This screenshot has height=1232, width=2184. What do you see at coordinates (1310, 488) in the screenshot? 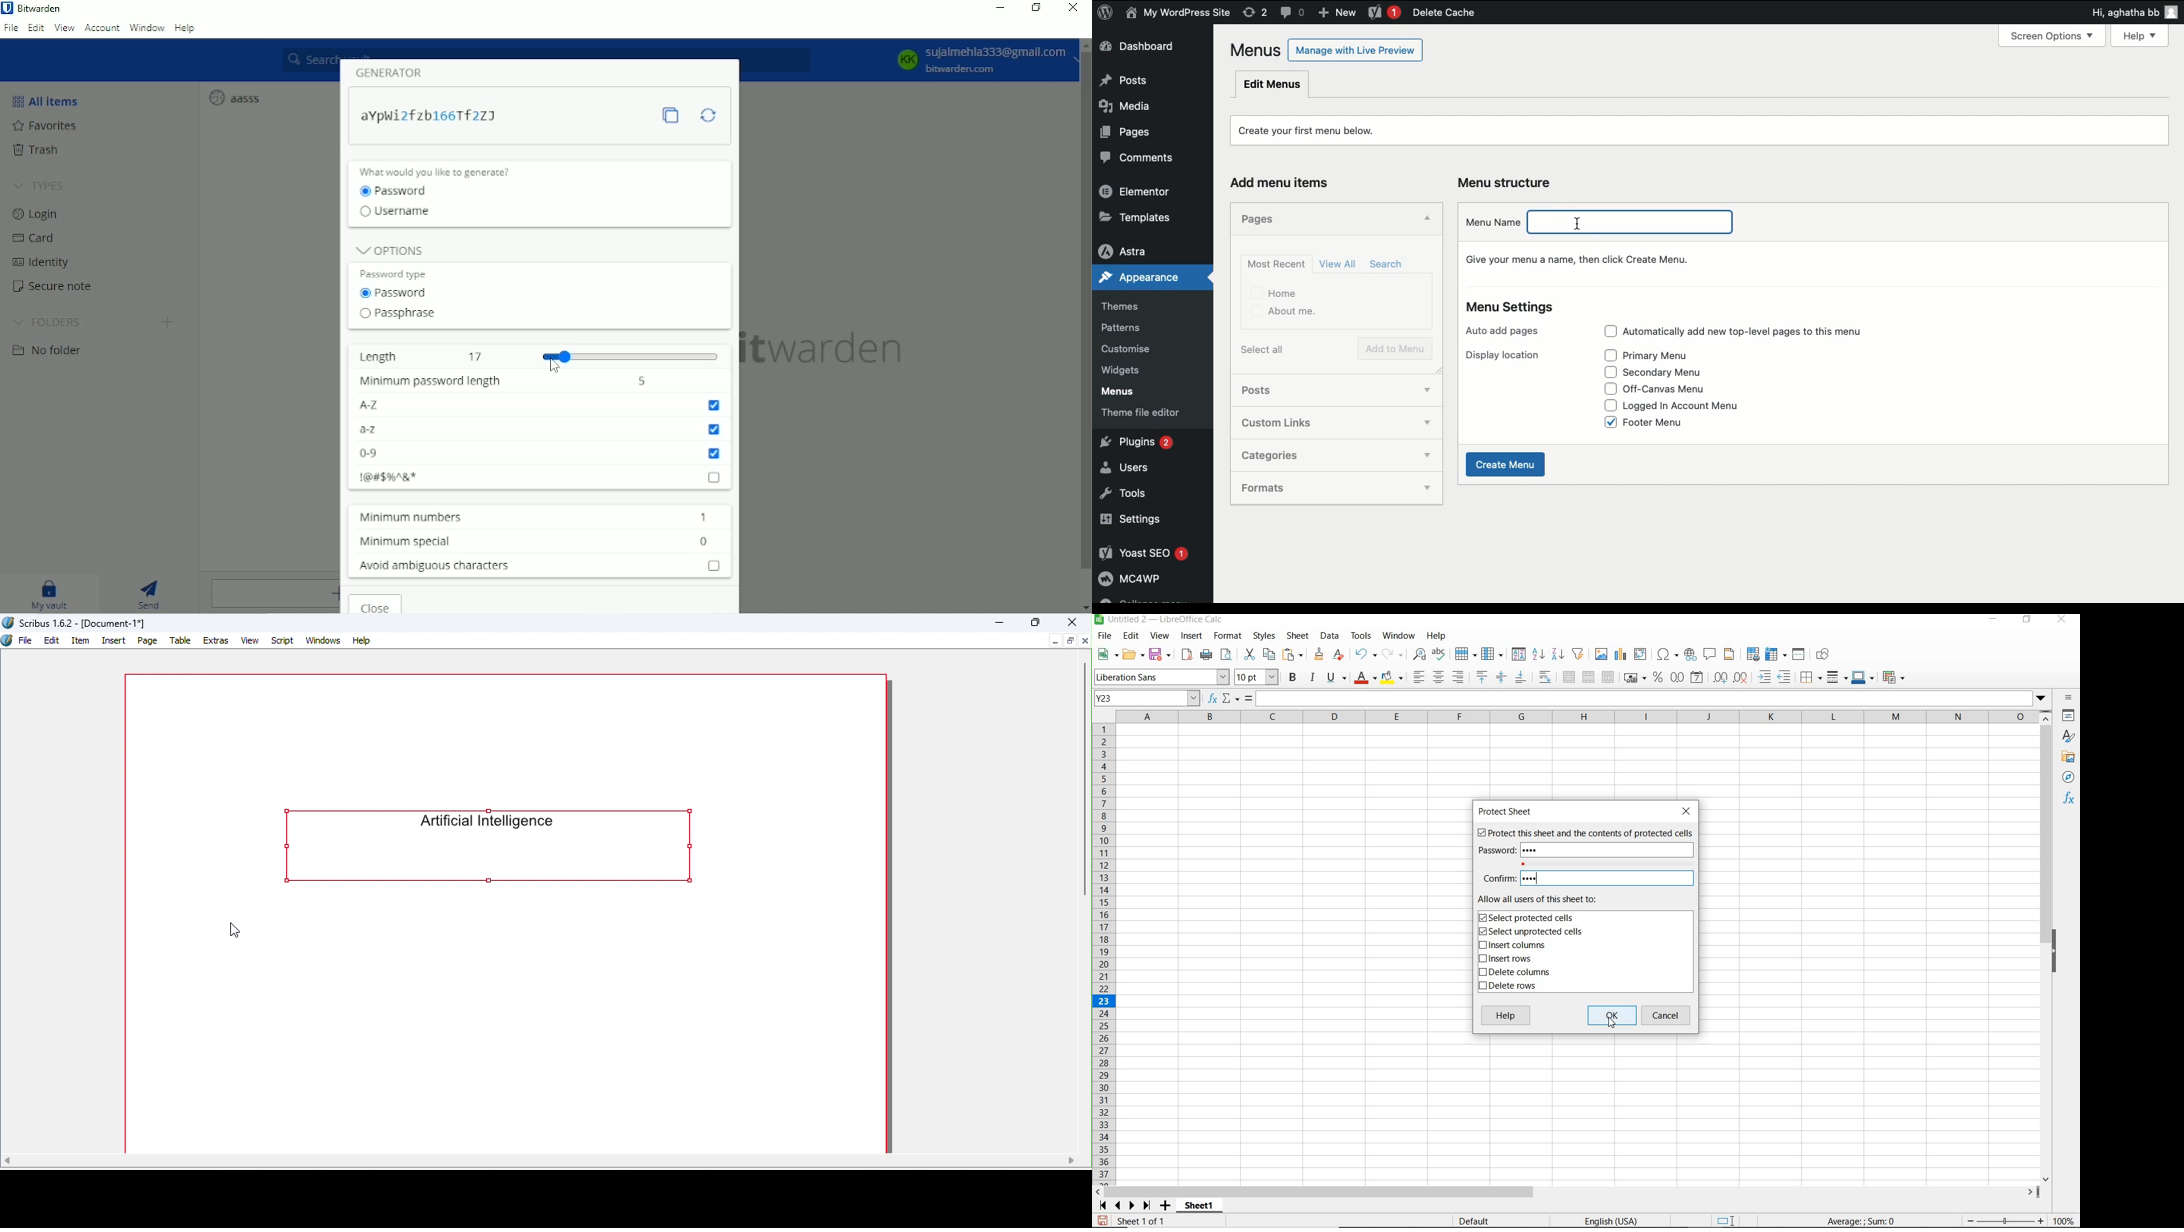
I see `Formats` at bounding box center [1310, 488].